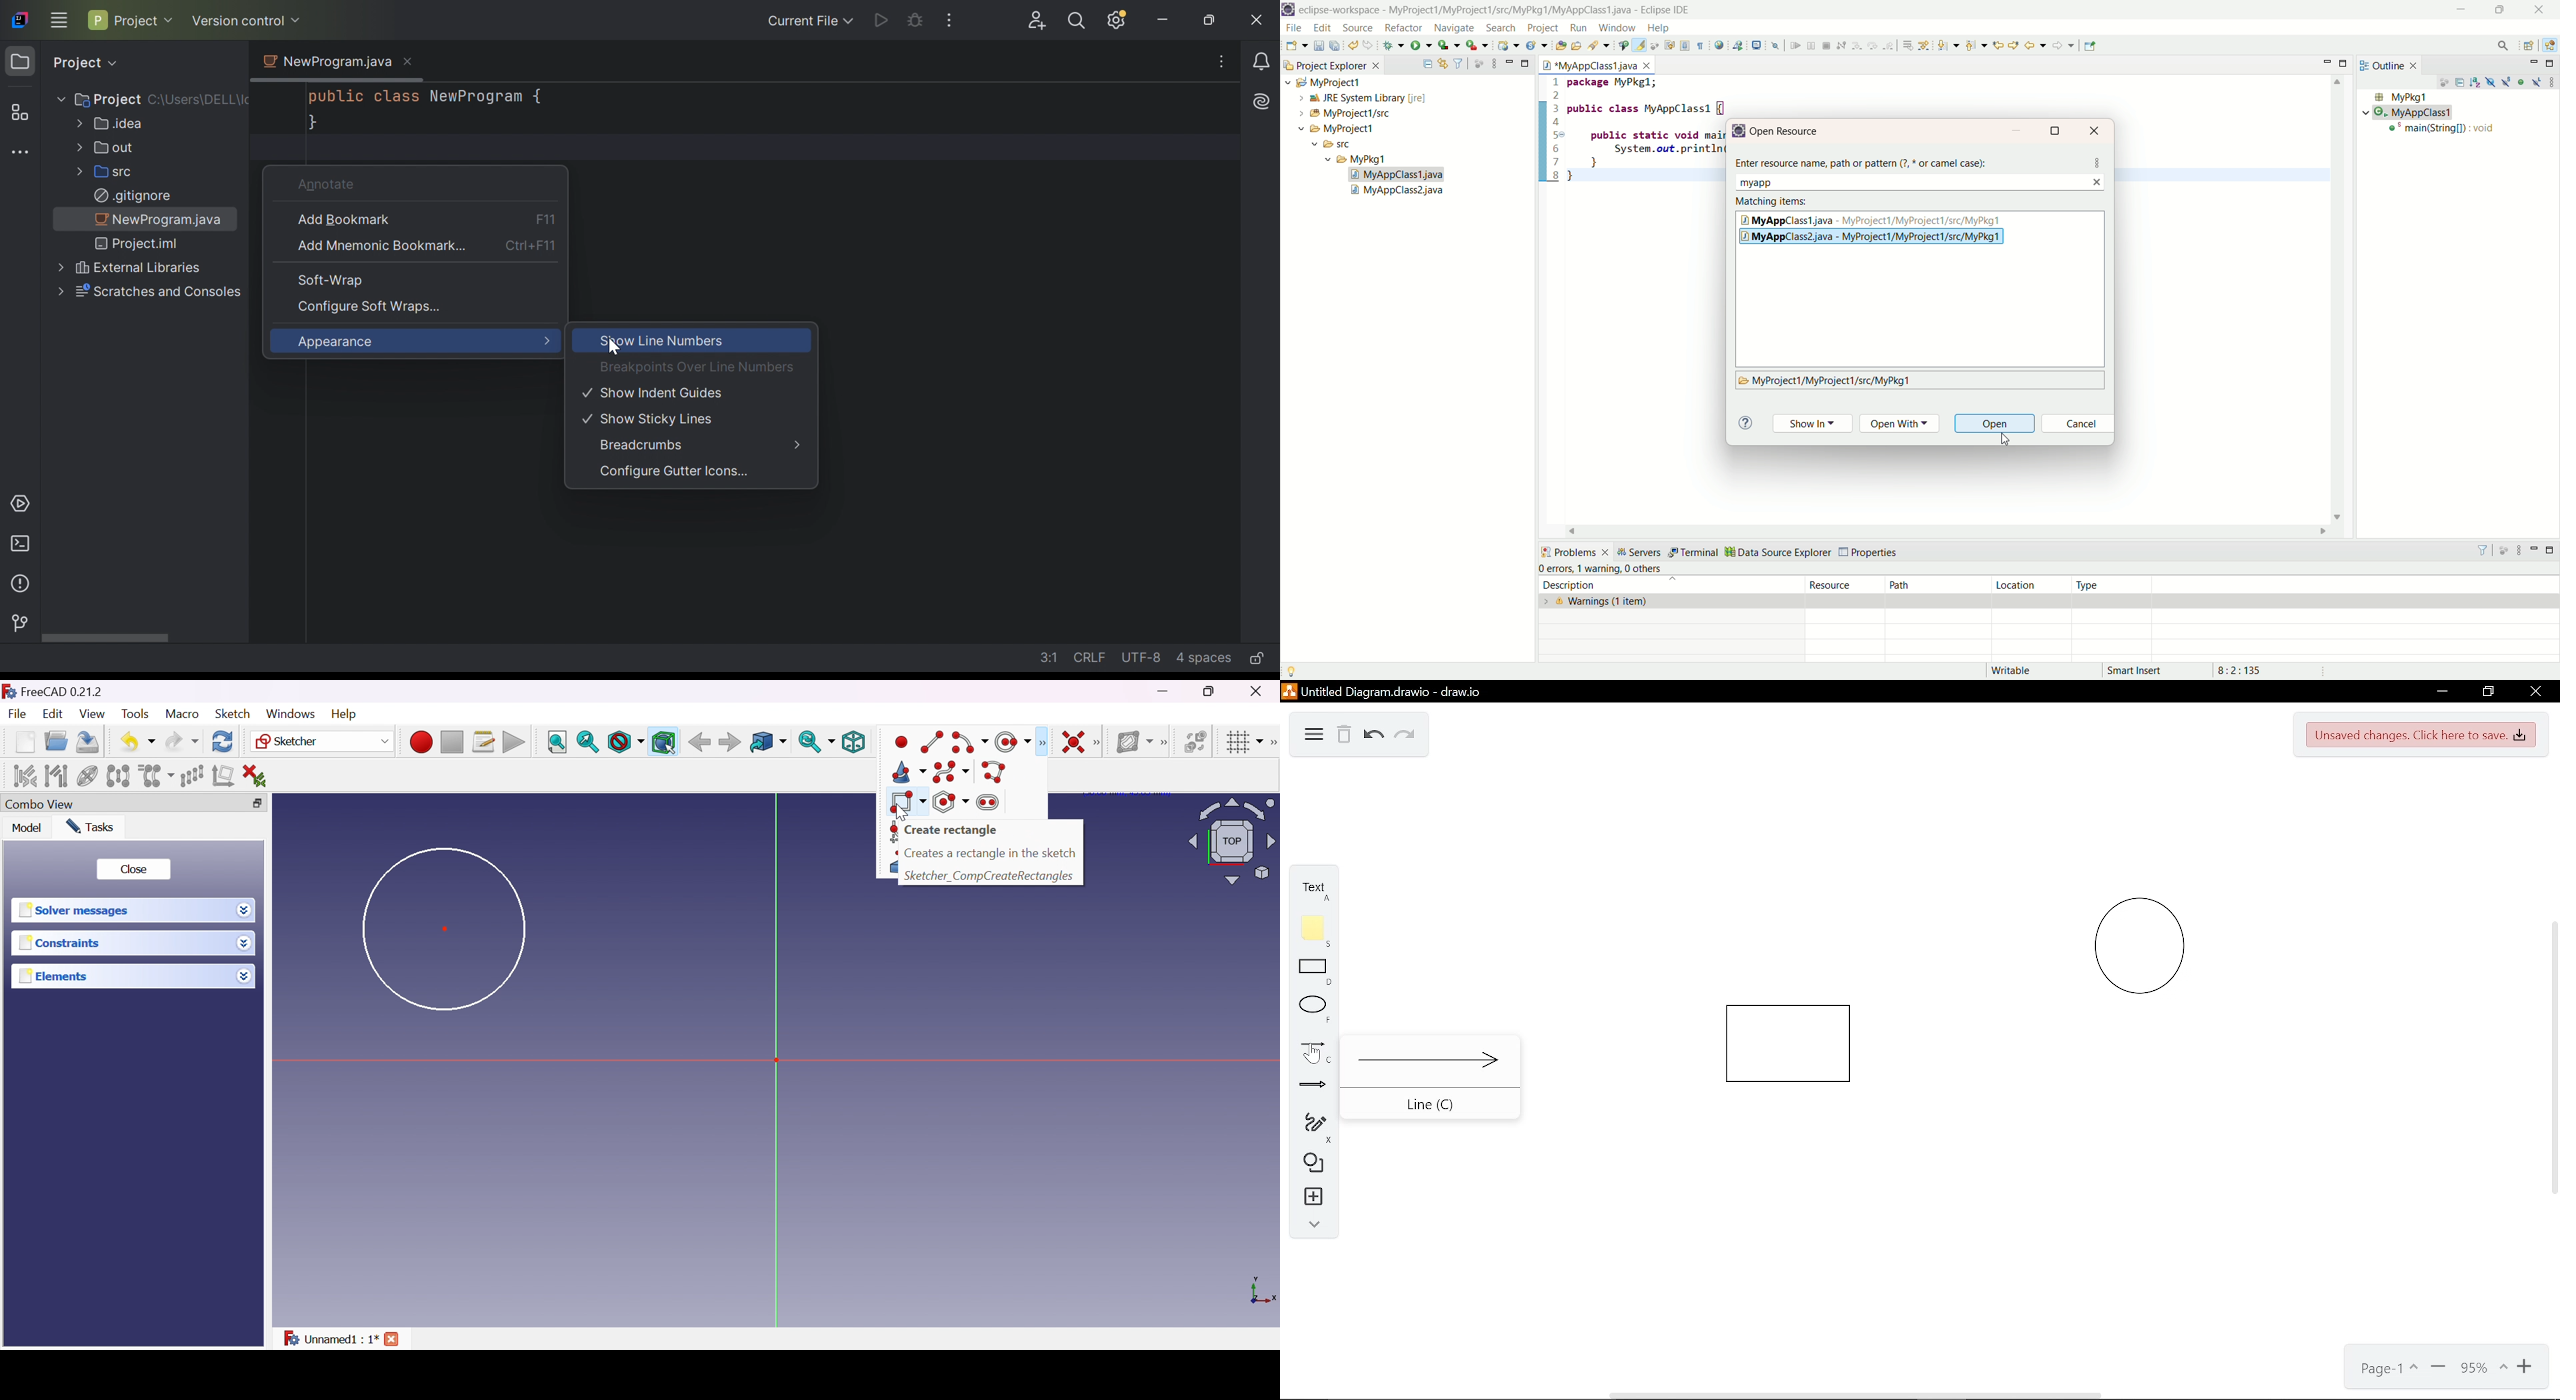 This screenshot has width=2576, height=1400. What do you see at coordinates (1907, 46) in the screenshot?
I see `drop to frame` at bounding box center [1907, 46].